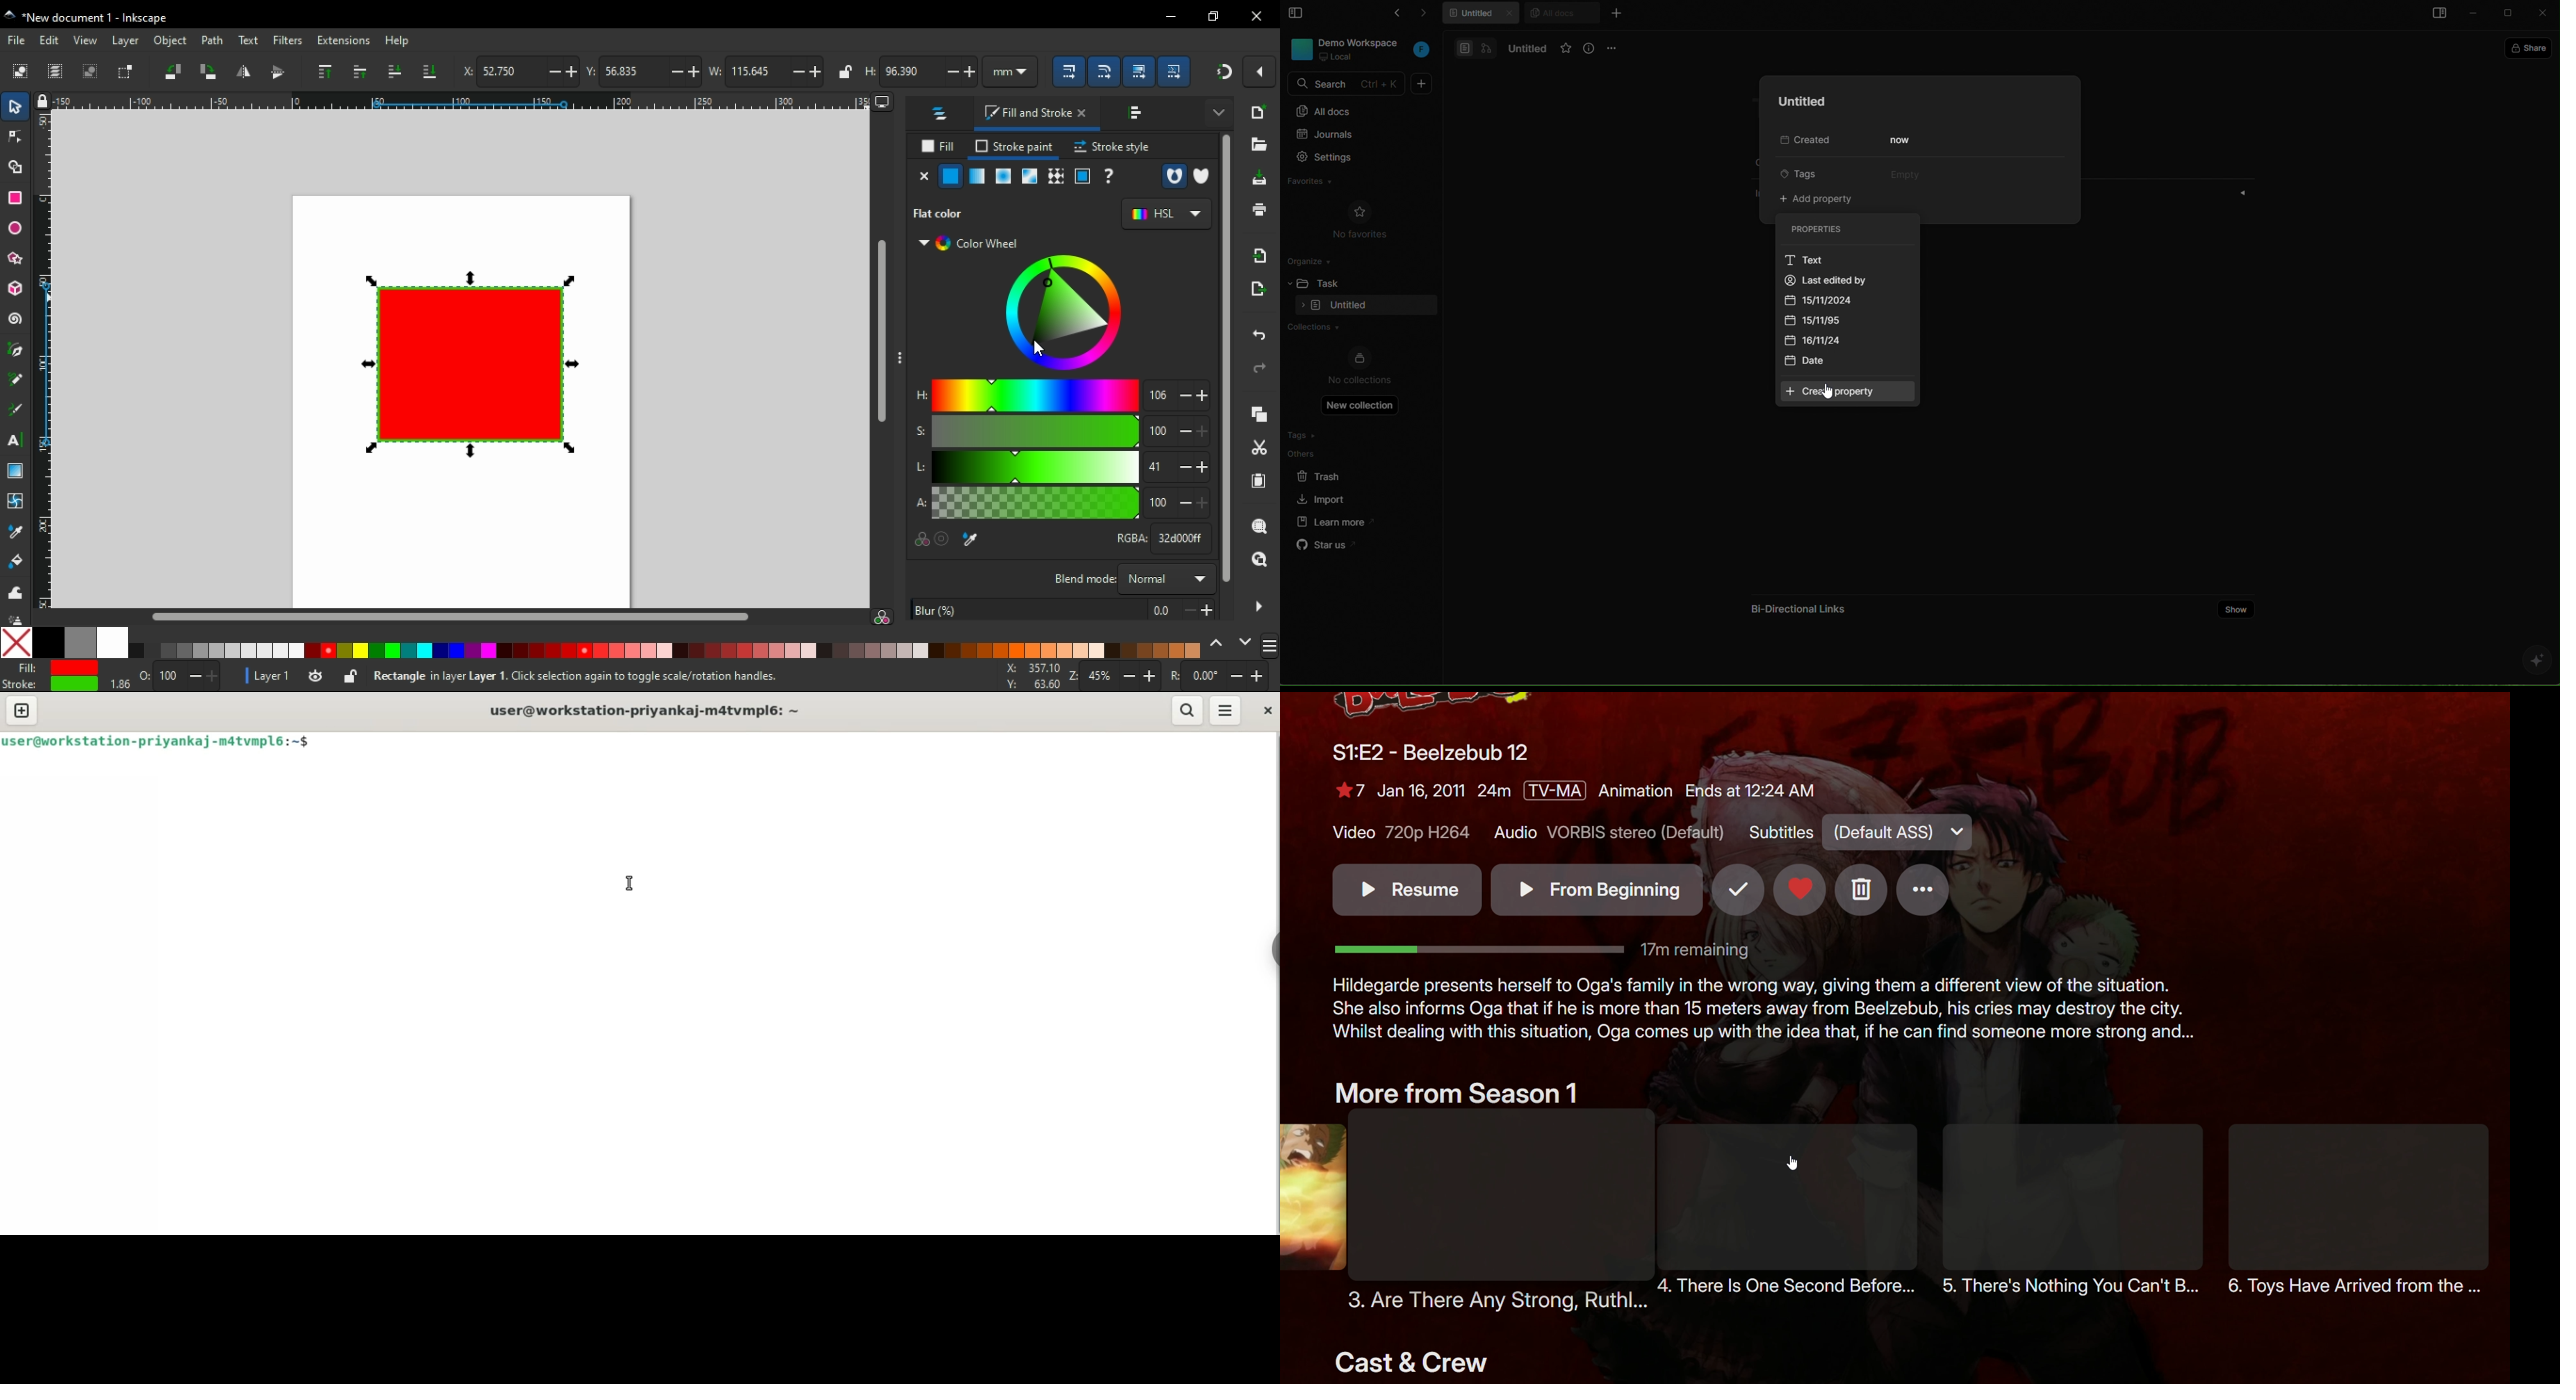  What do you see at coordinates (1349, 307) in the screenshot?
I see `empty folder` at bounding box center [1349, 307].